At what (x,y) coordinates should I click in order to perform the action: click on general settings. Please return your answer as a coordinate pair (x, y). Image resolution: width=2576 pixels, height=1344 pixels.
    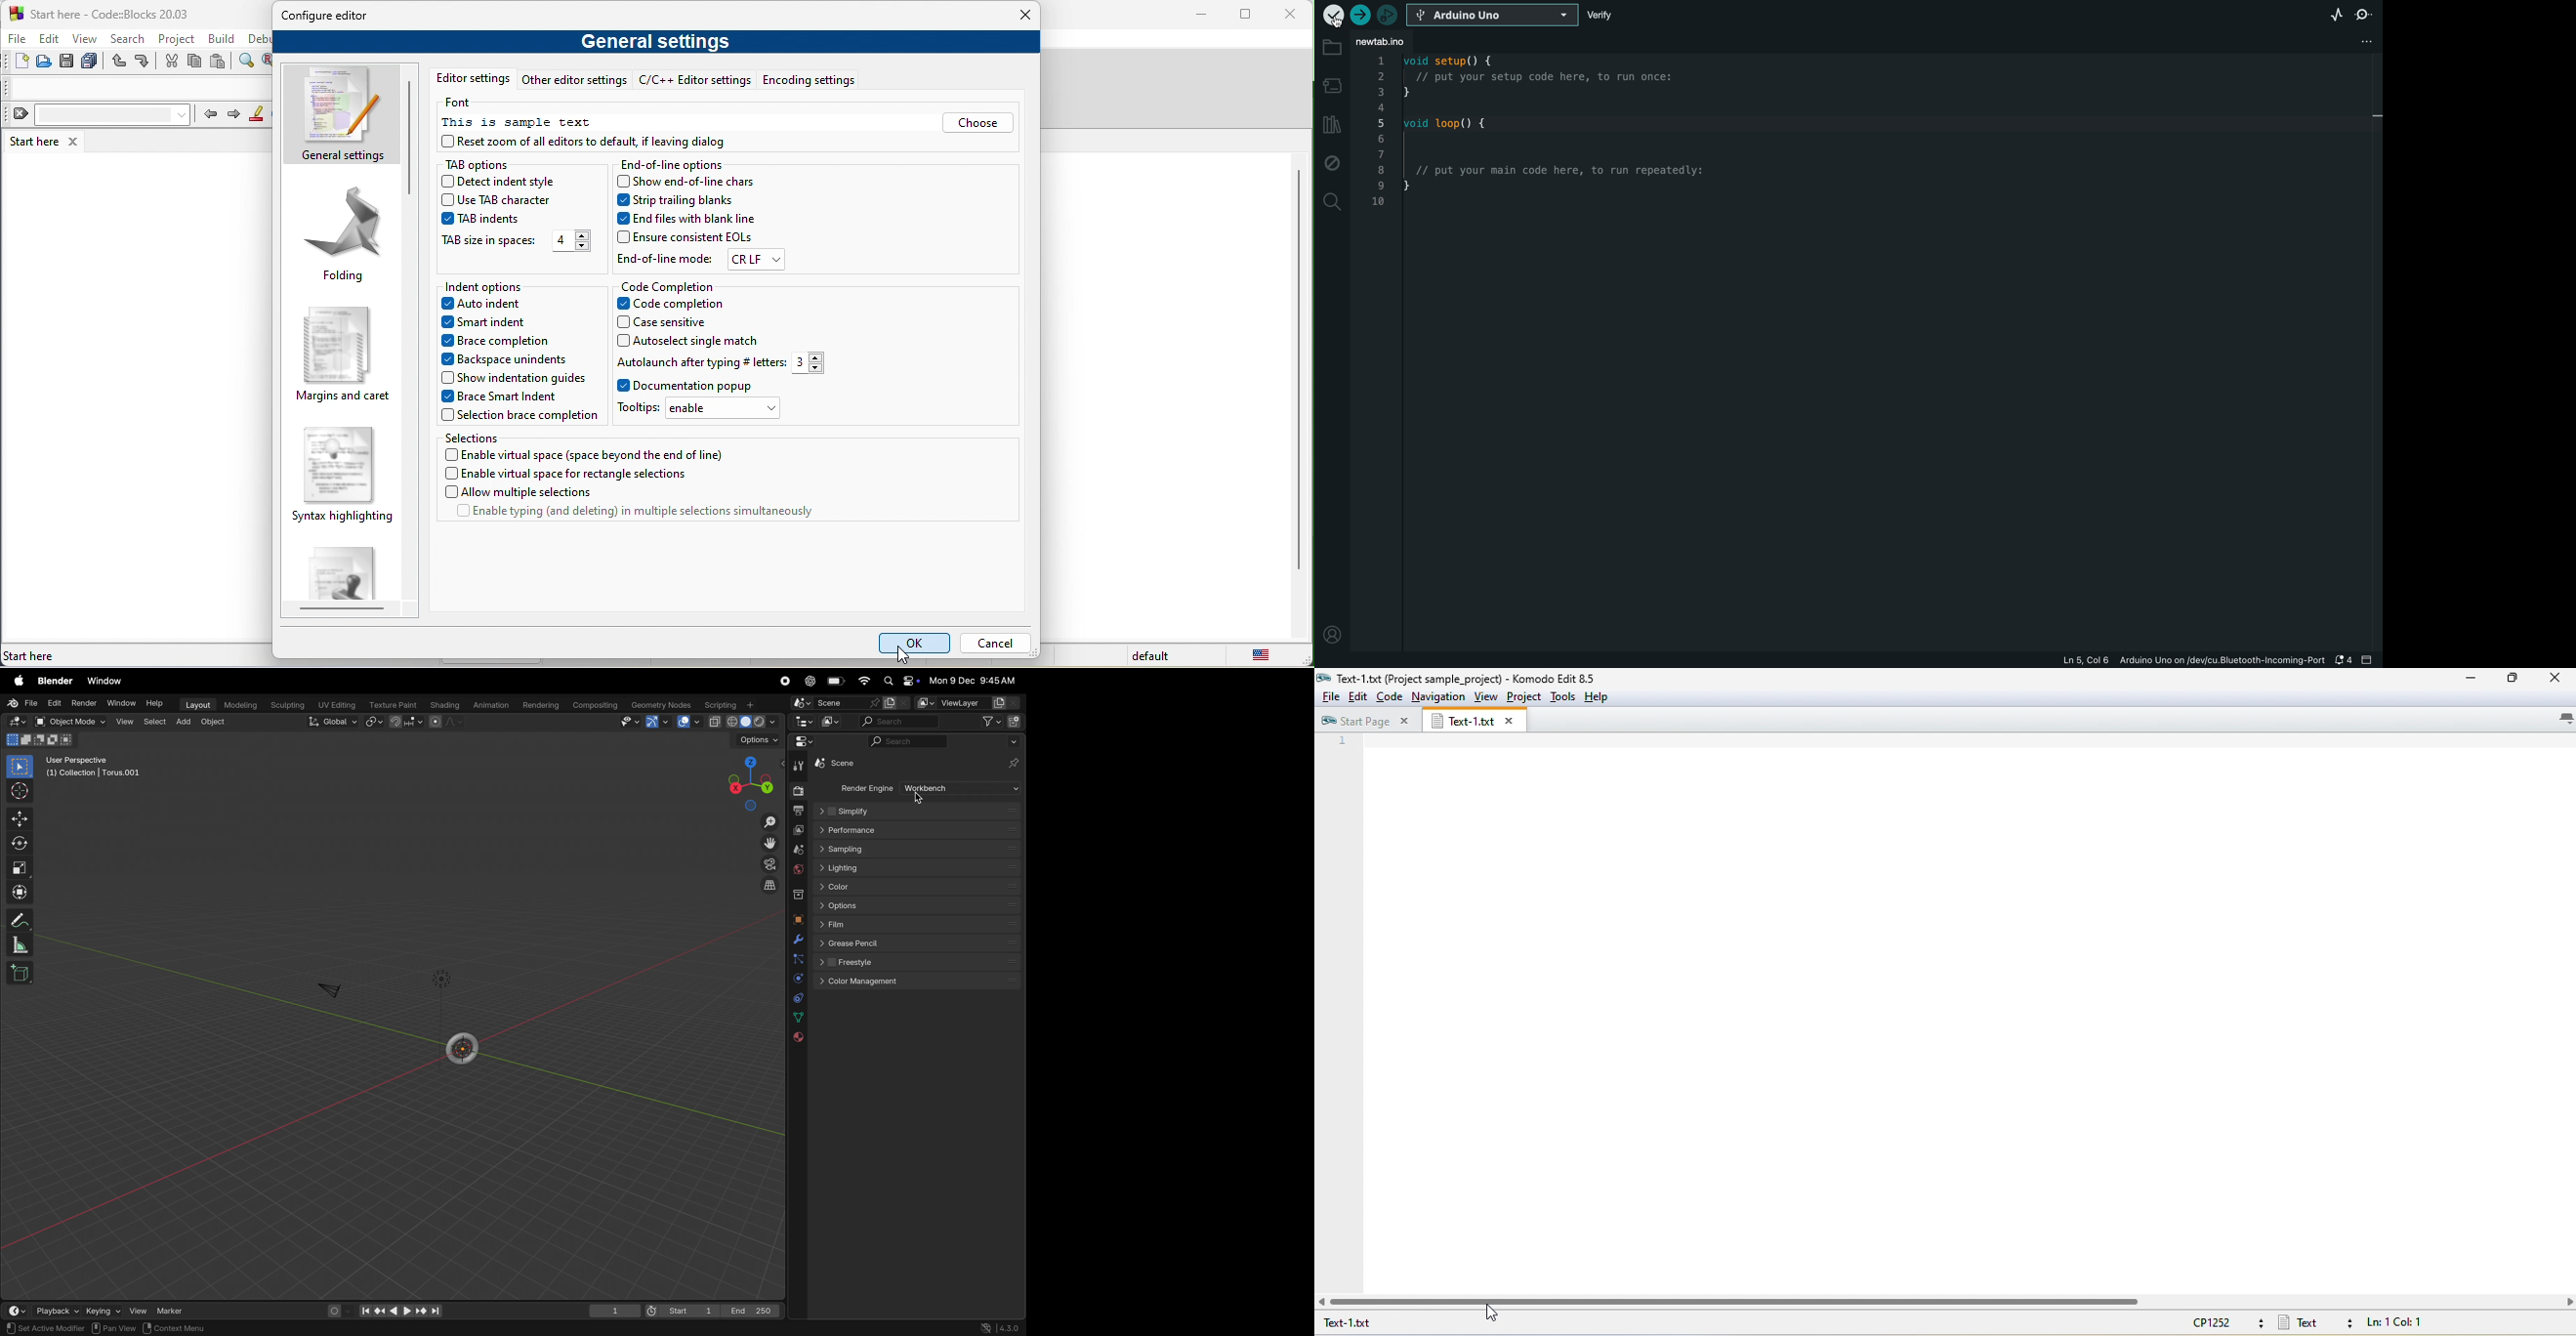
    Looking at the image, I should click on (341, 114).